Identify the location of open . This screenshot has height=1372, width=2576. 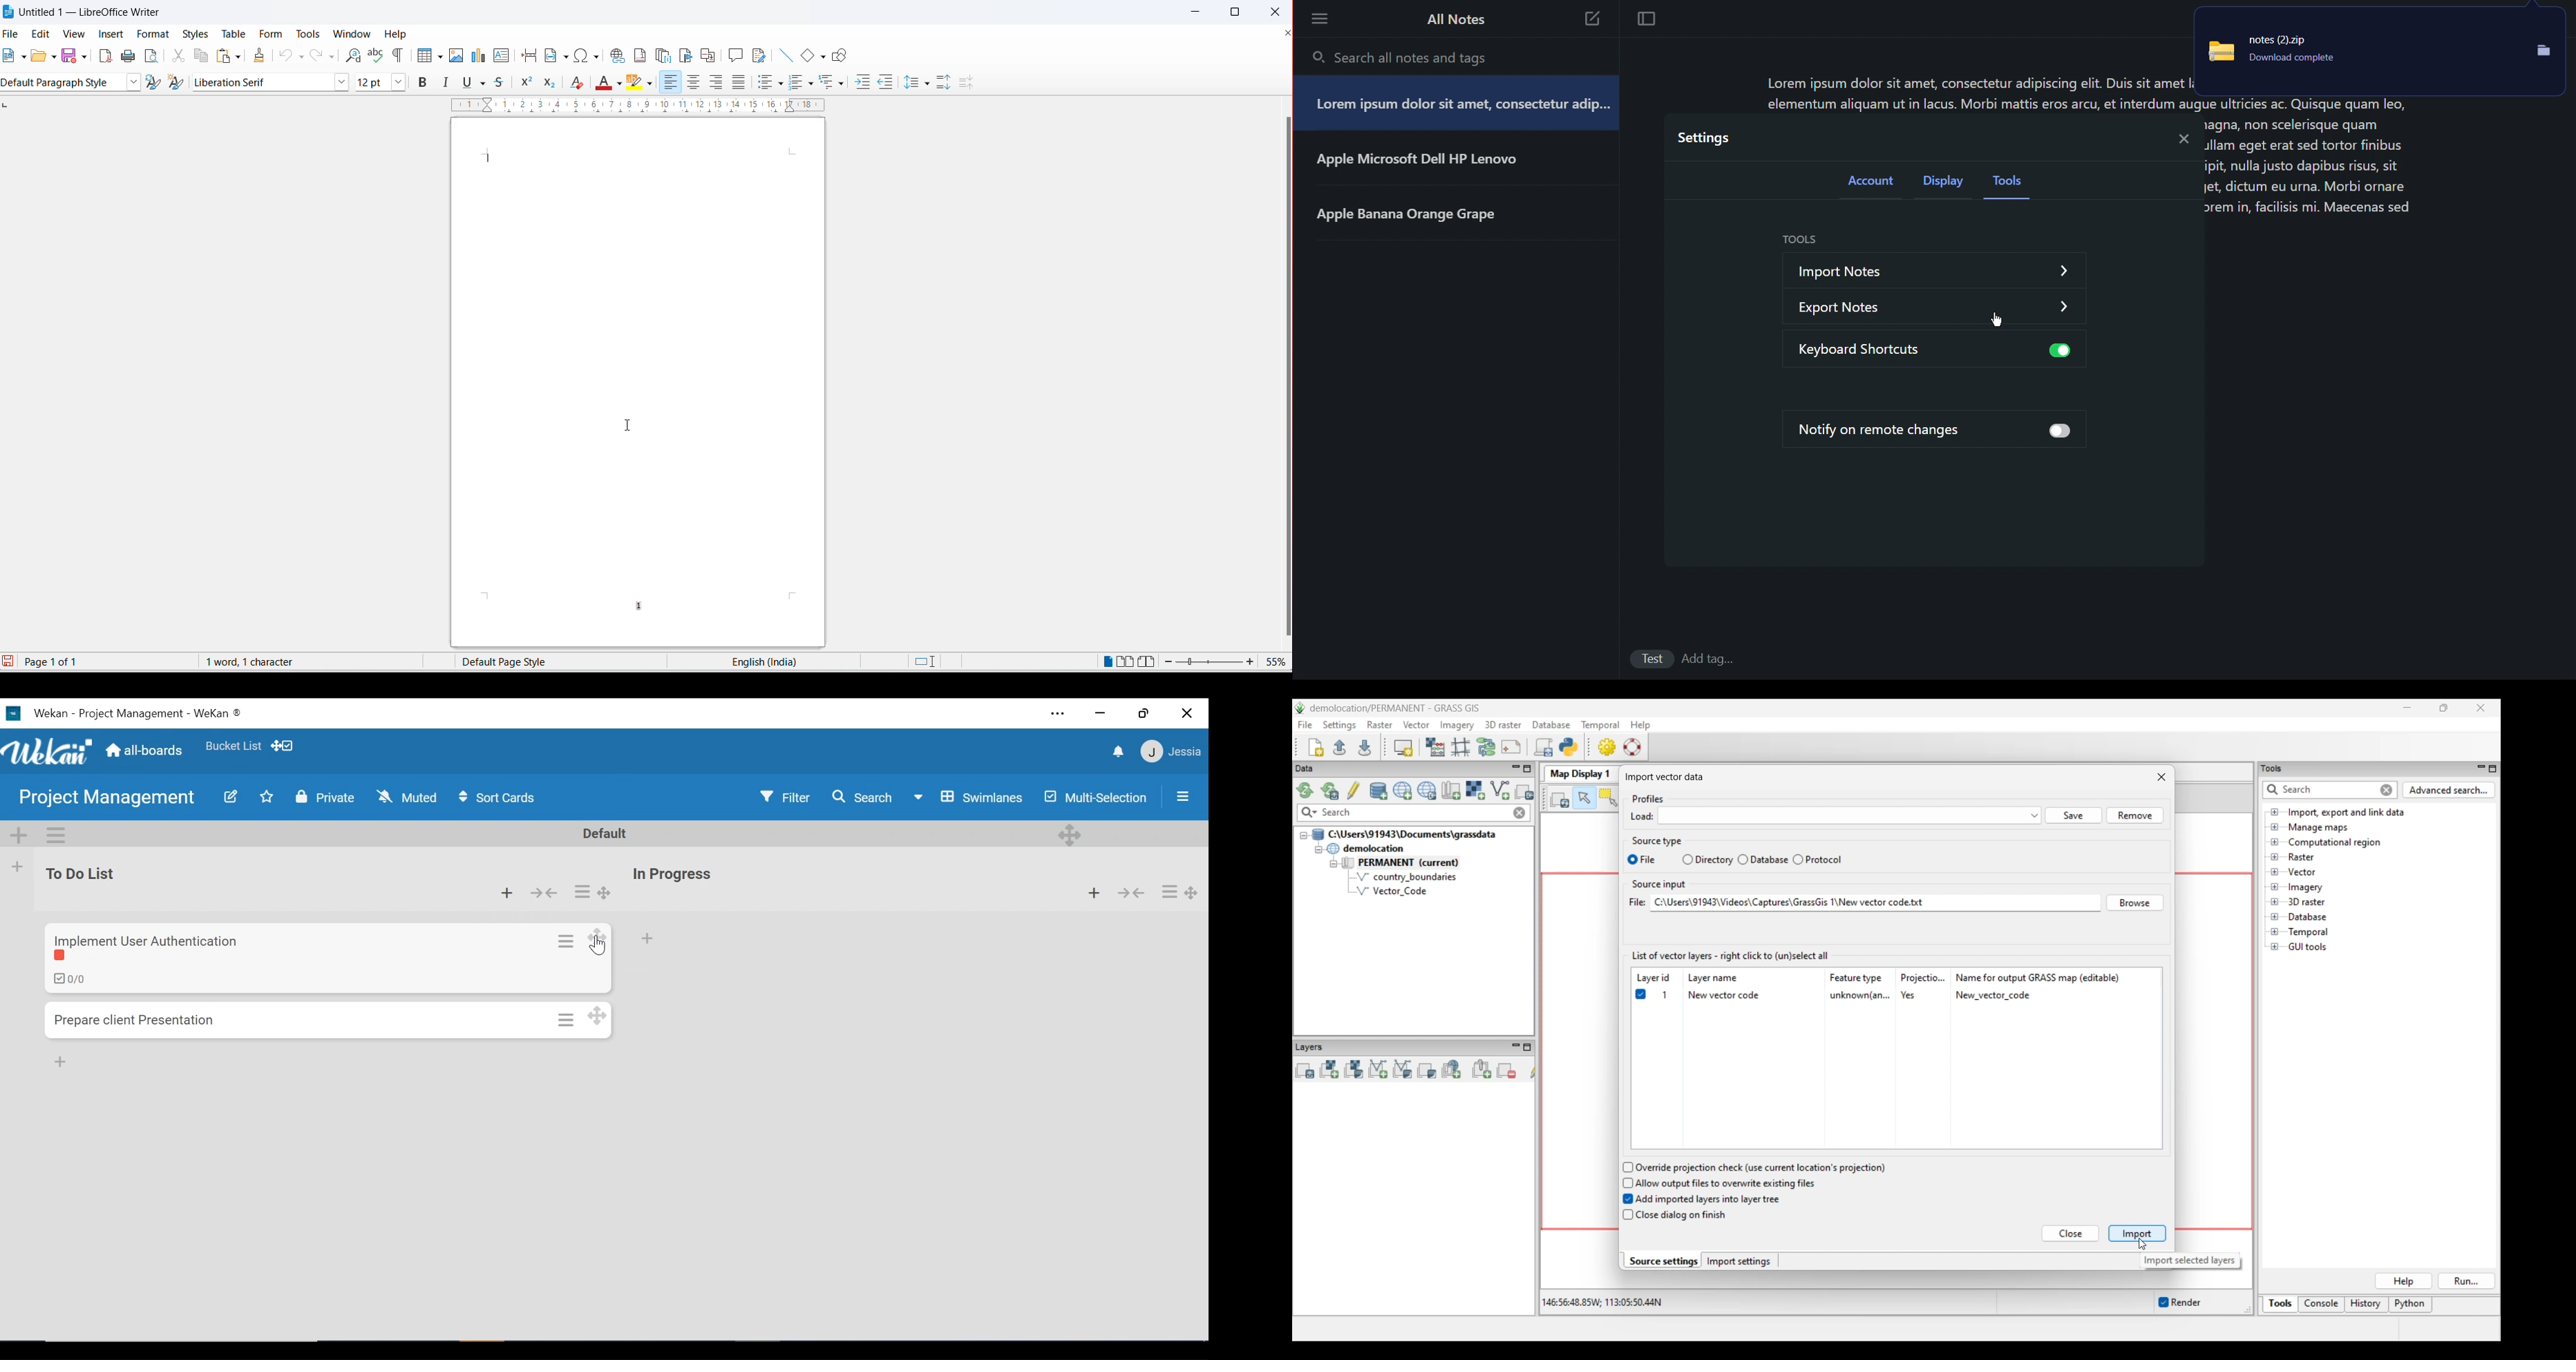
(38, 58).